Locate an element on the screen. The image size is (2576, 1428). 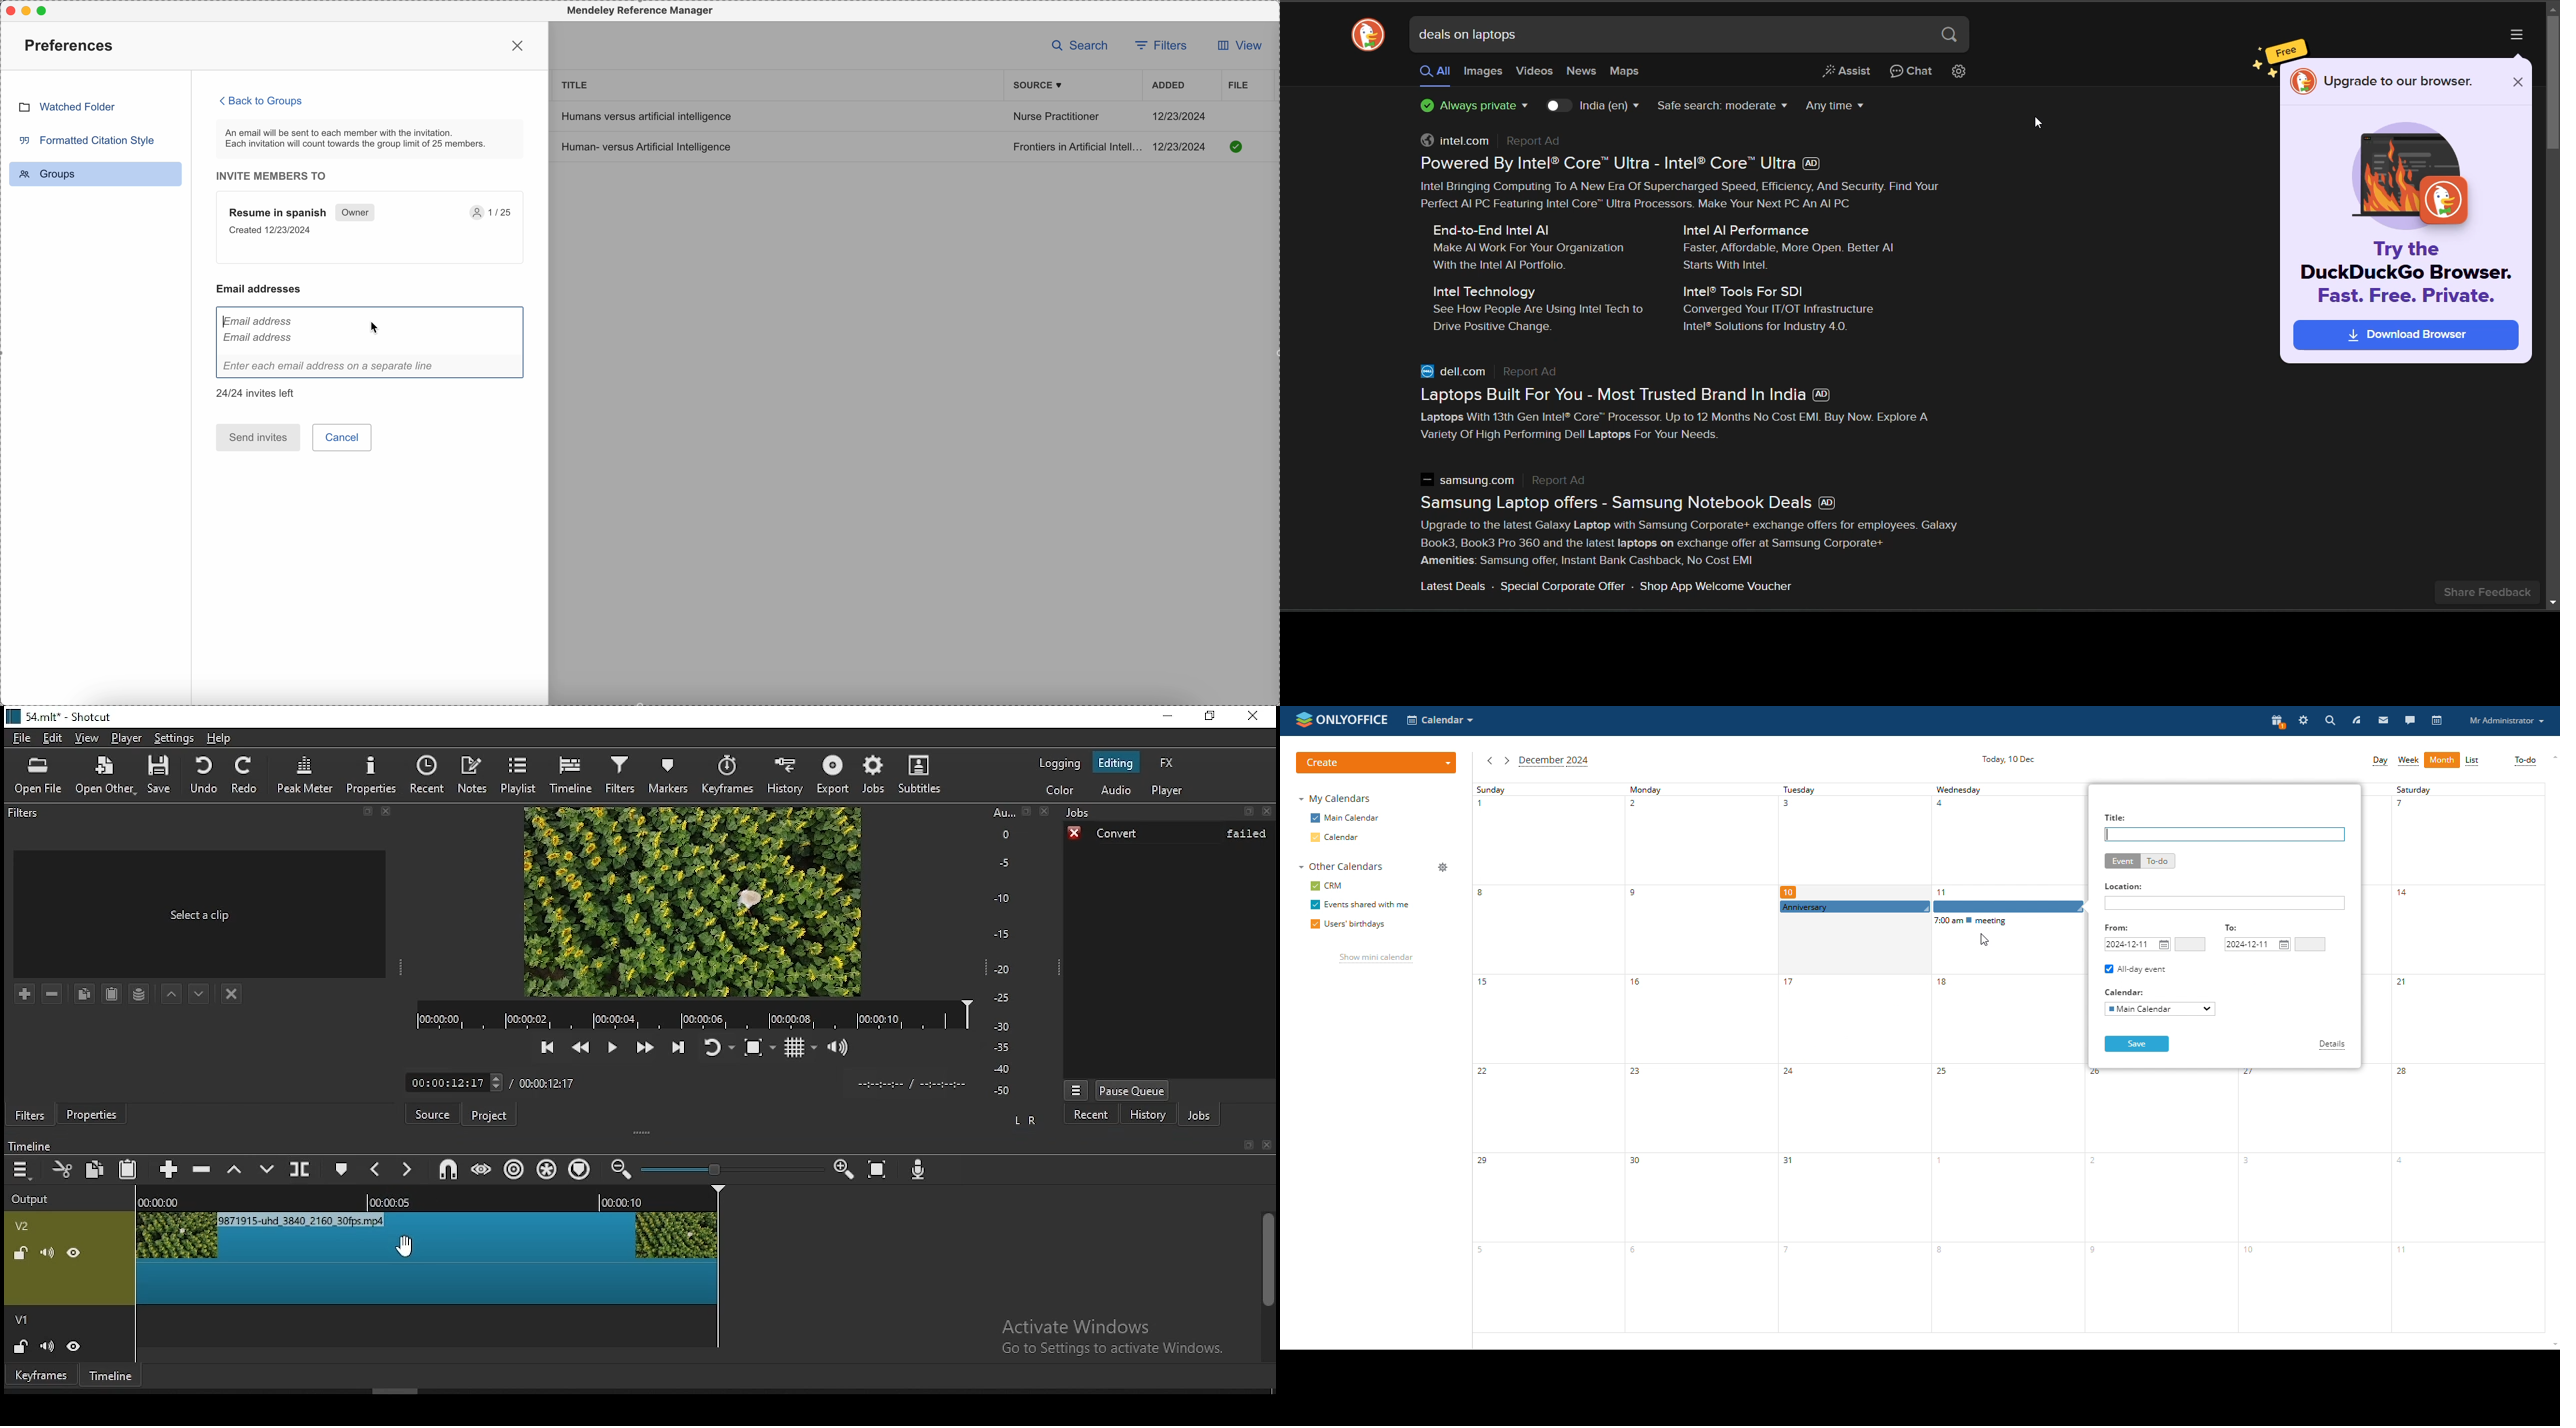
next month is located at coordinates (1507, 761).